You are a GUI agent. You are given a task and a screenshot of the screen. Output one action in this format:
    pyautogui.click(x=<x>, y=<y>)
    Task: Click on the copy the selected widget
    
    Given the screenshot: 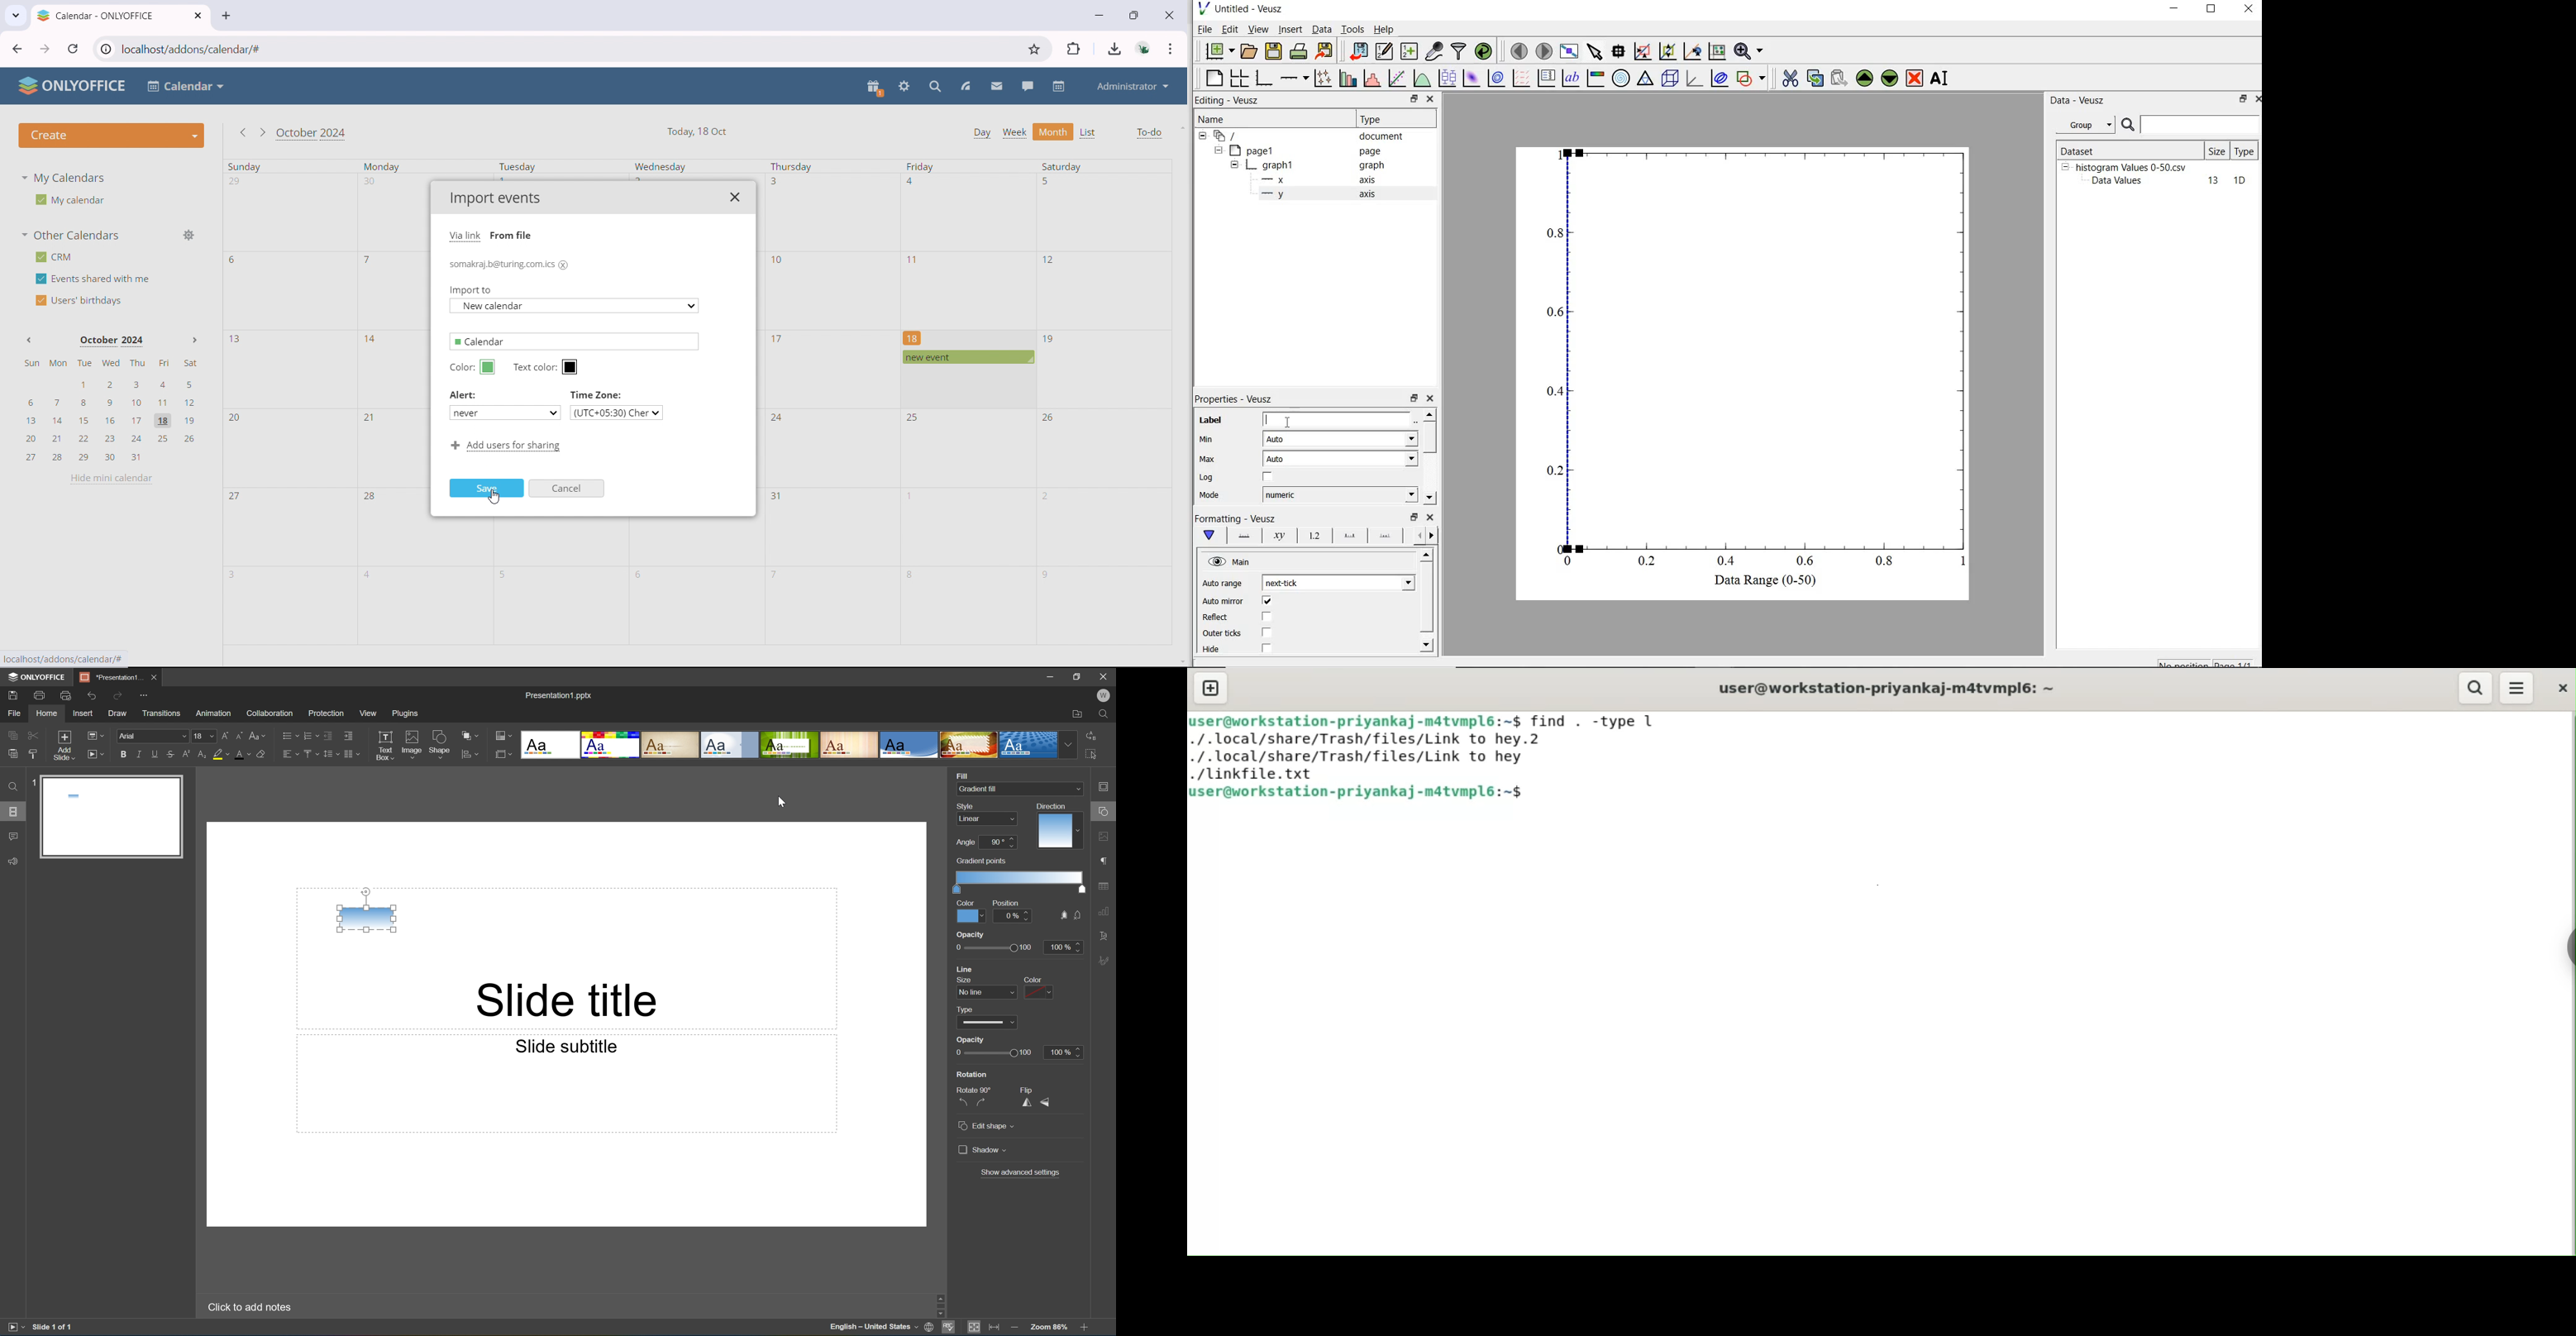 What is the action you would take?
    pyautogui.click(x=1814, y=80)
    